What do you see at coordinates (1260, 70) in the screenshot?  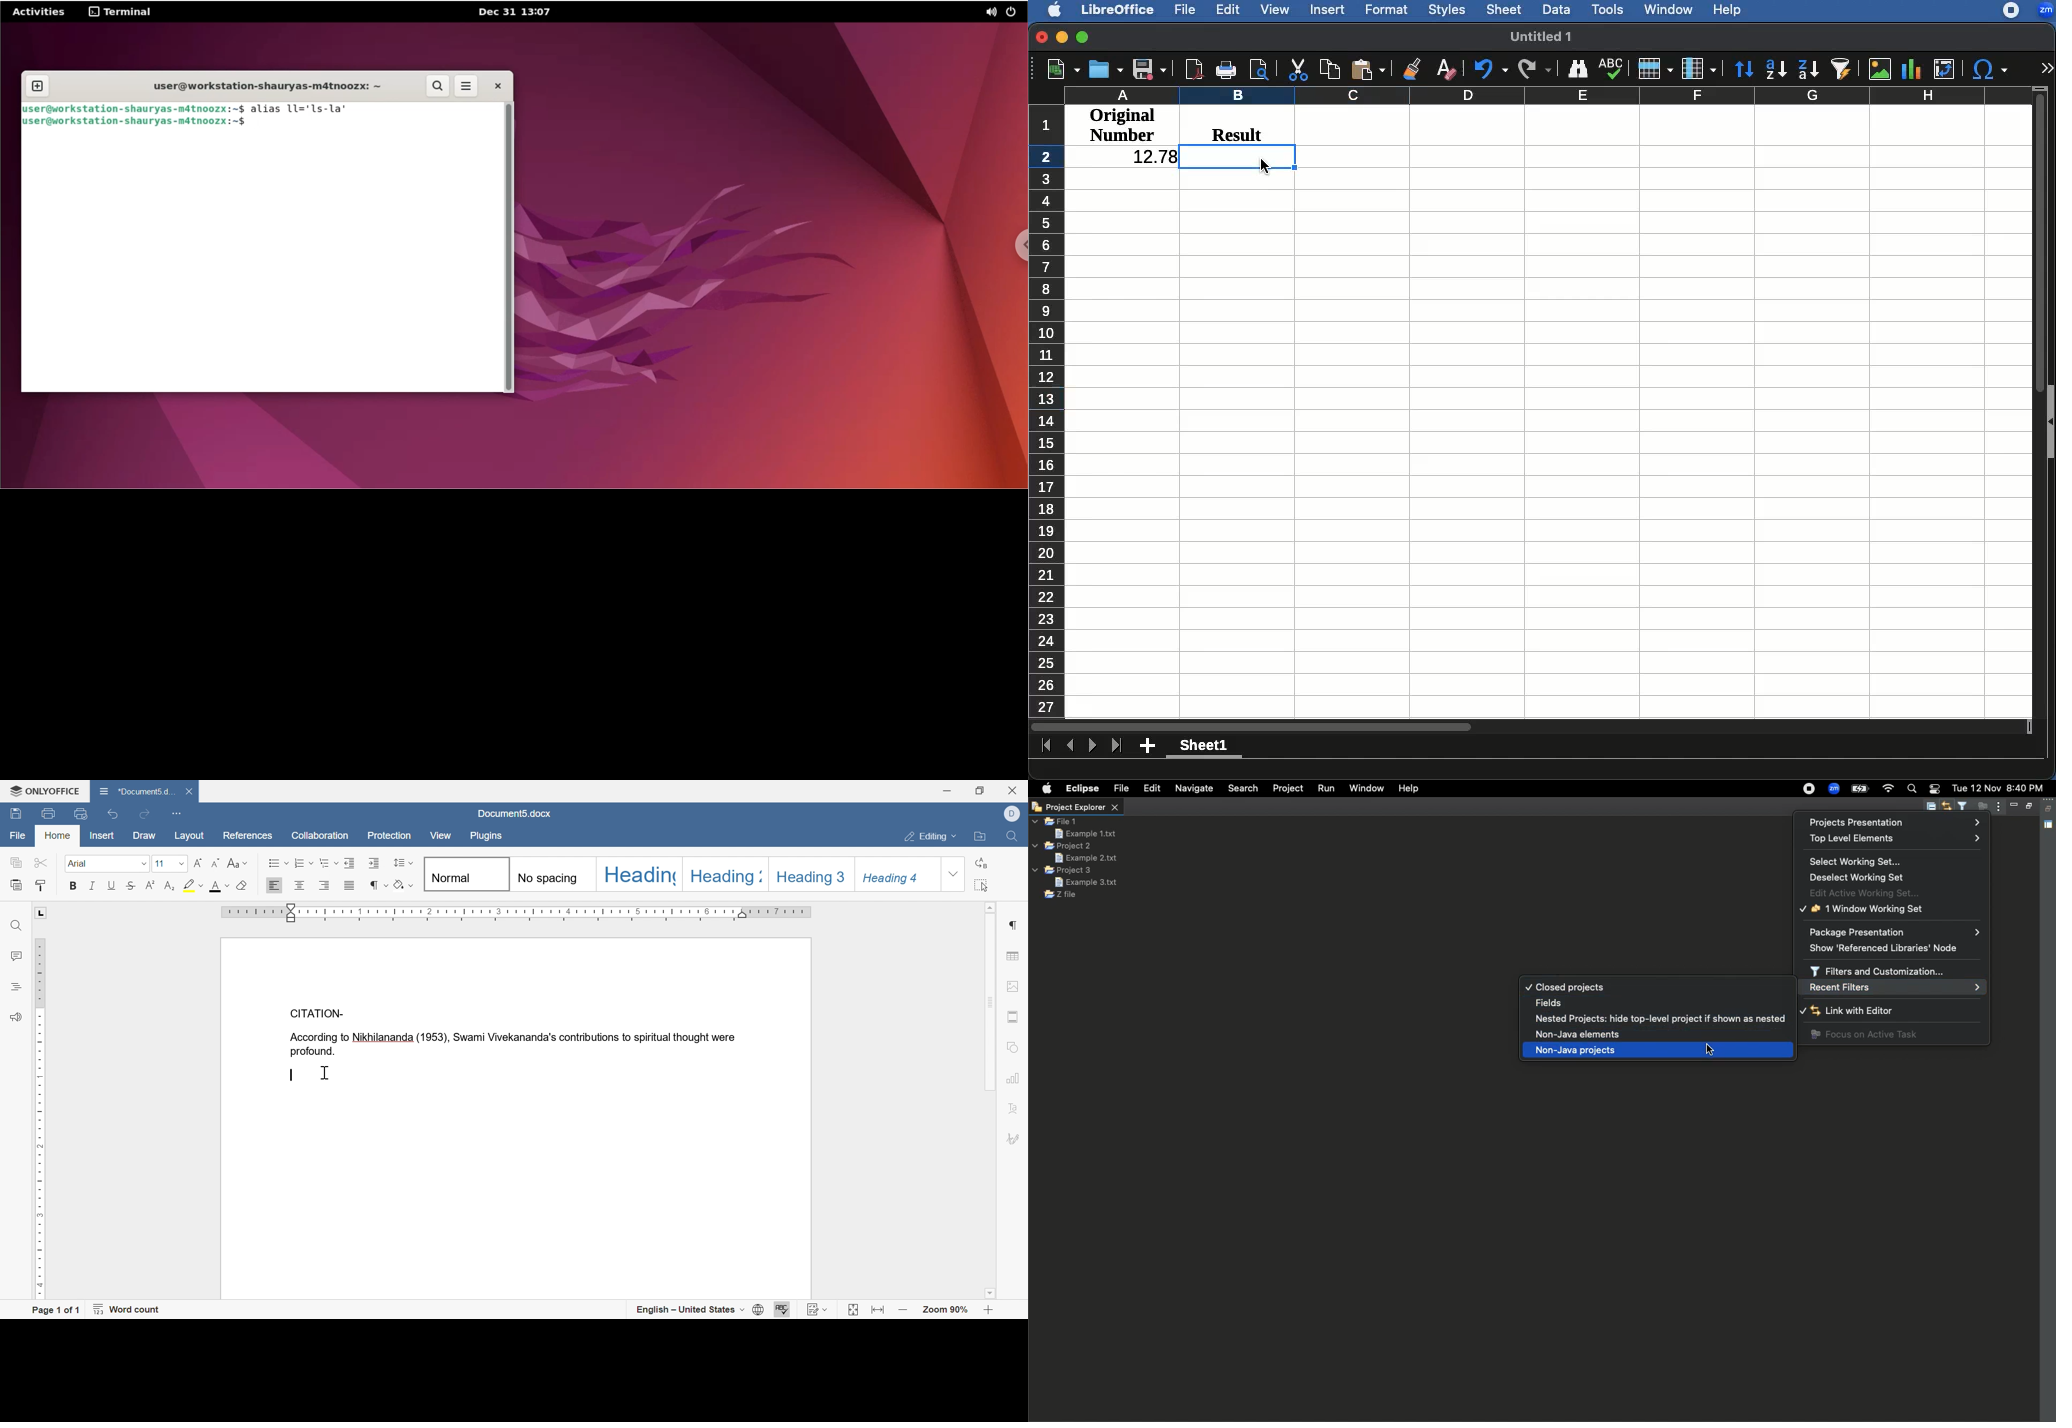 I see `Print preview ` at bounding box center [1260, 70].